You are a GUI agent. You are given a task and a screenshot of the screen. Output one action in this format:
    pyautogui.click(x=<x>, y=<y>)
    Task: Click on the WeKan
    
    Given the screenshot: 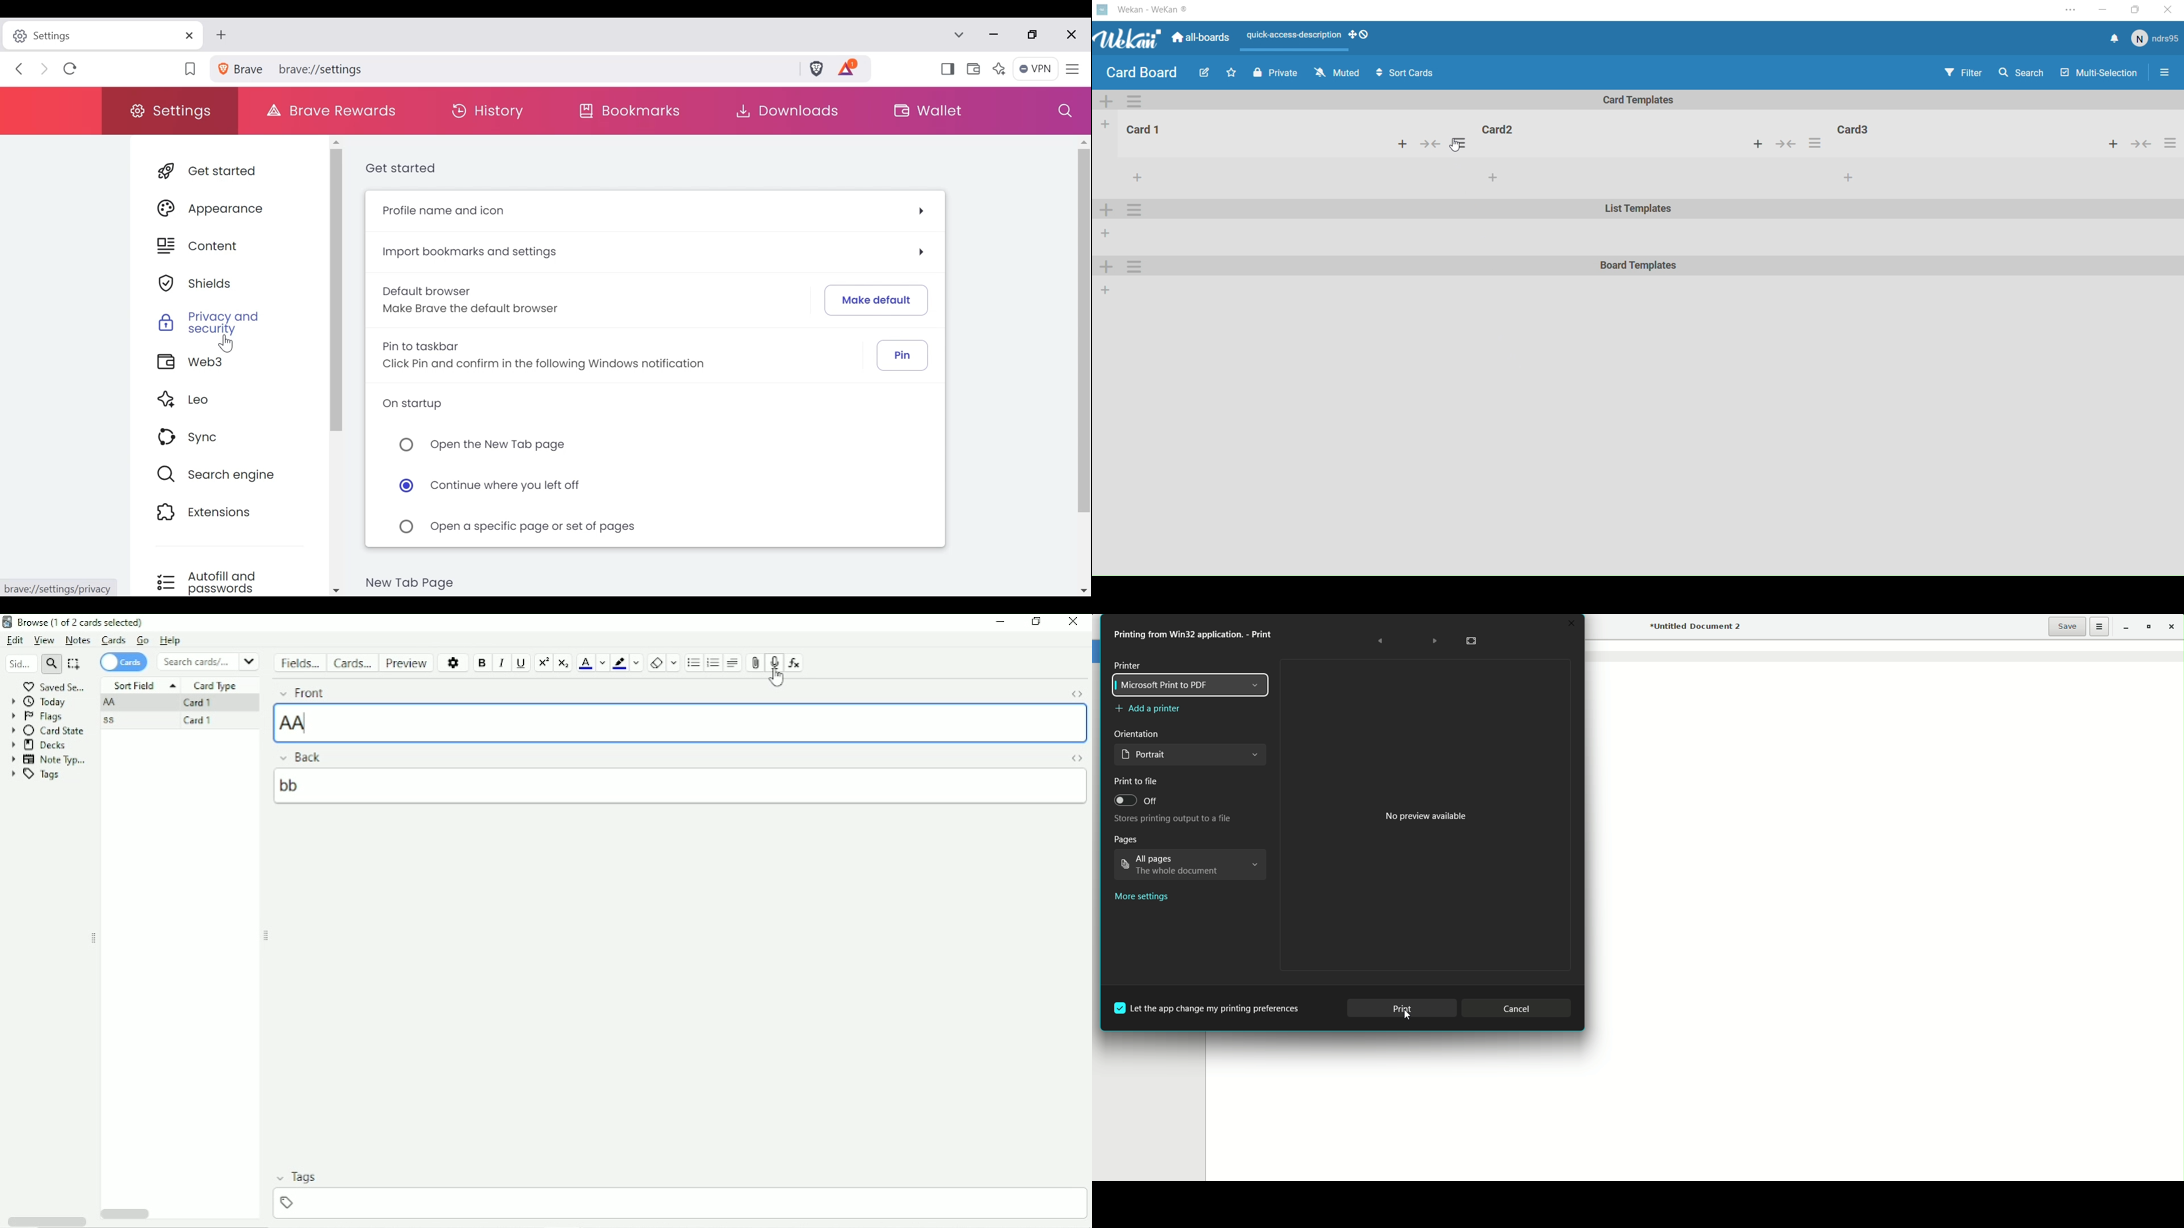 What is the action you would take?
    pyautogui.click(x=1127, y=40)
    